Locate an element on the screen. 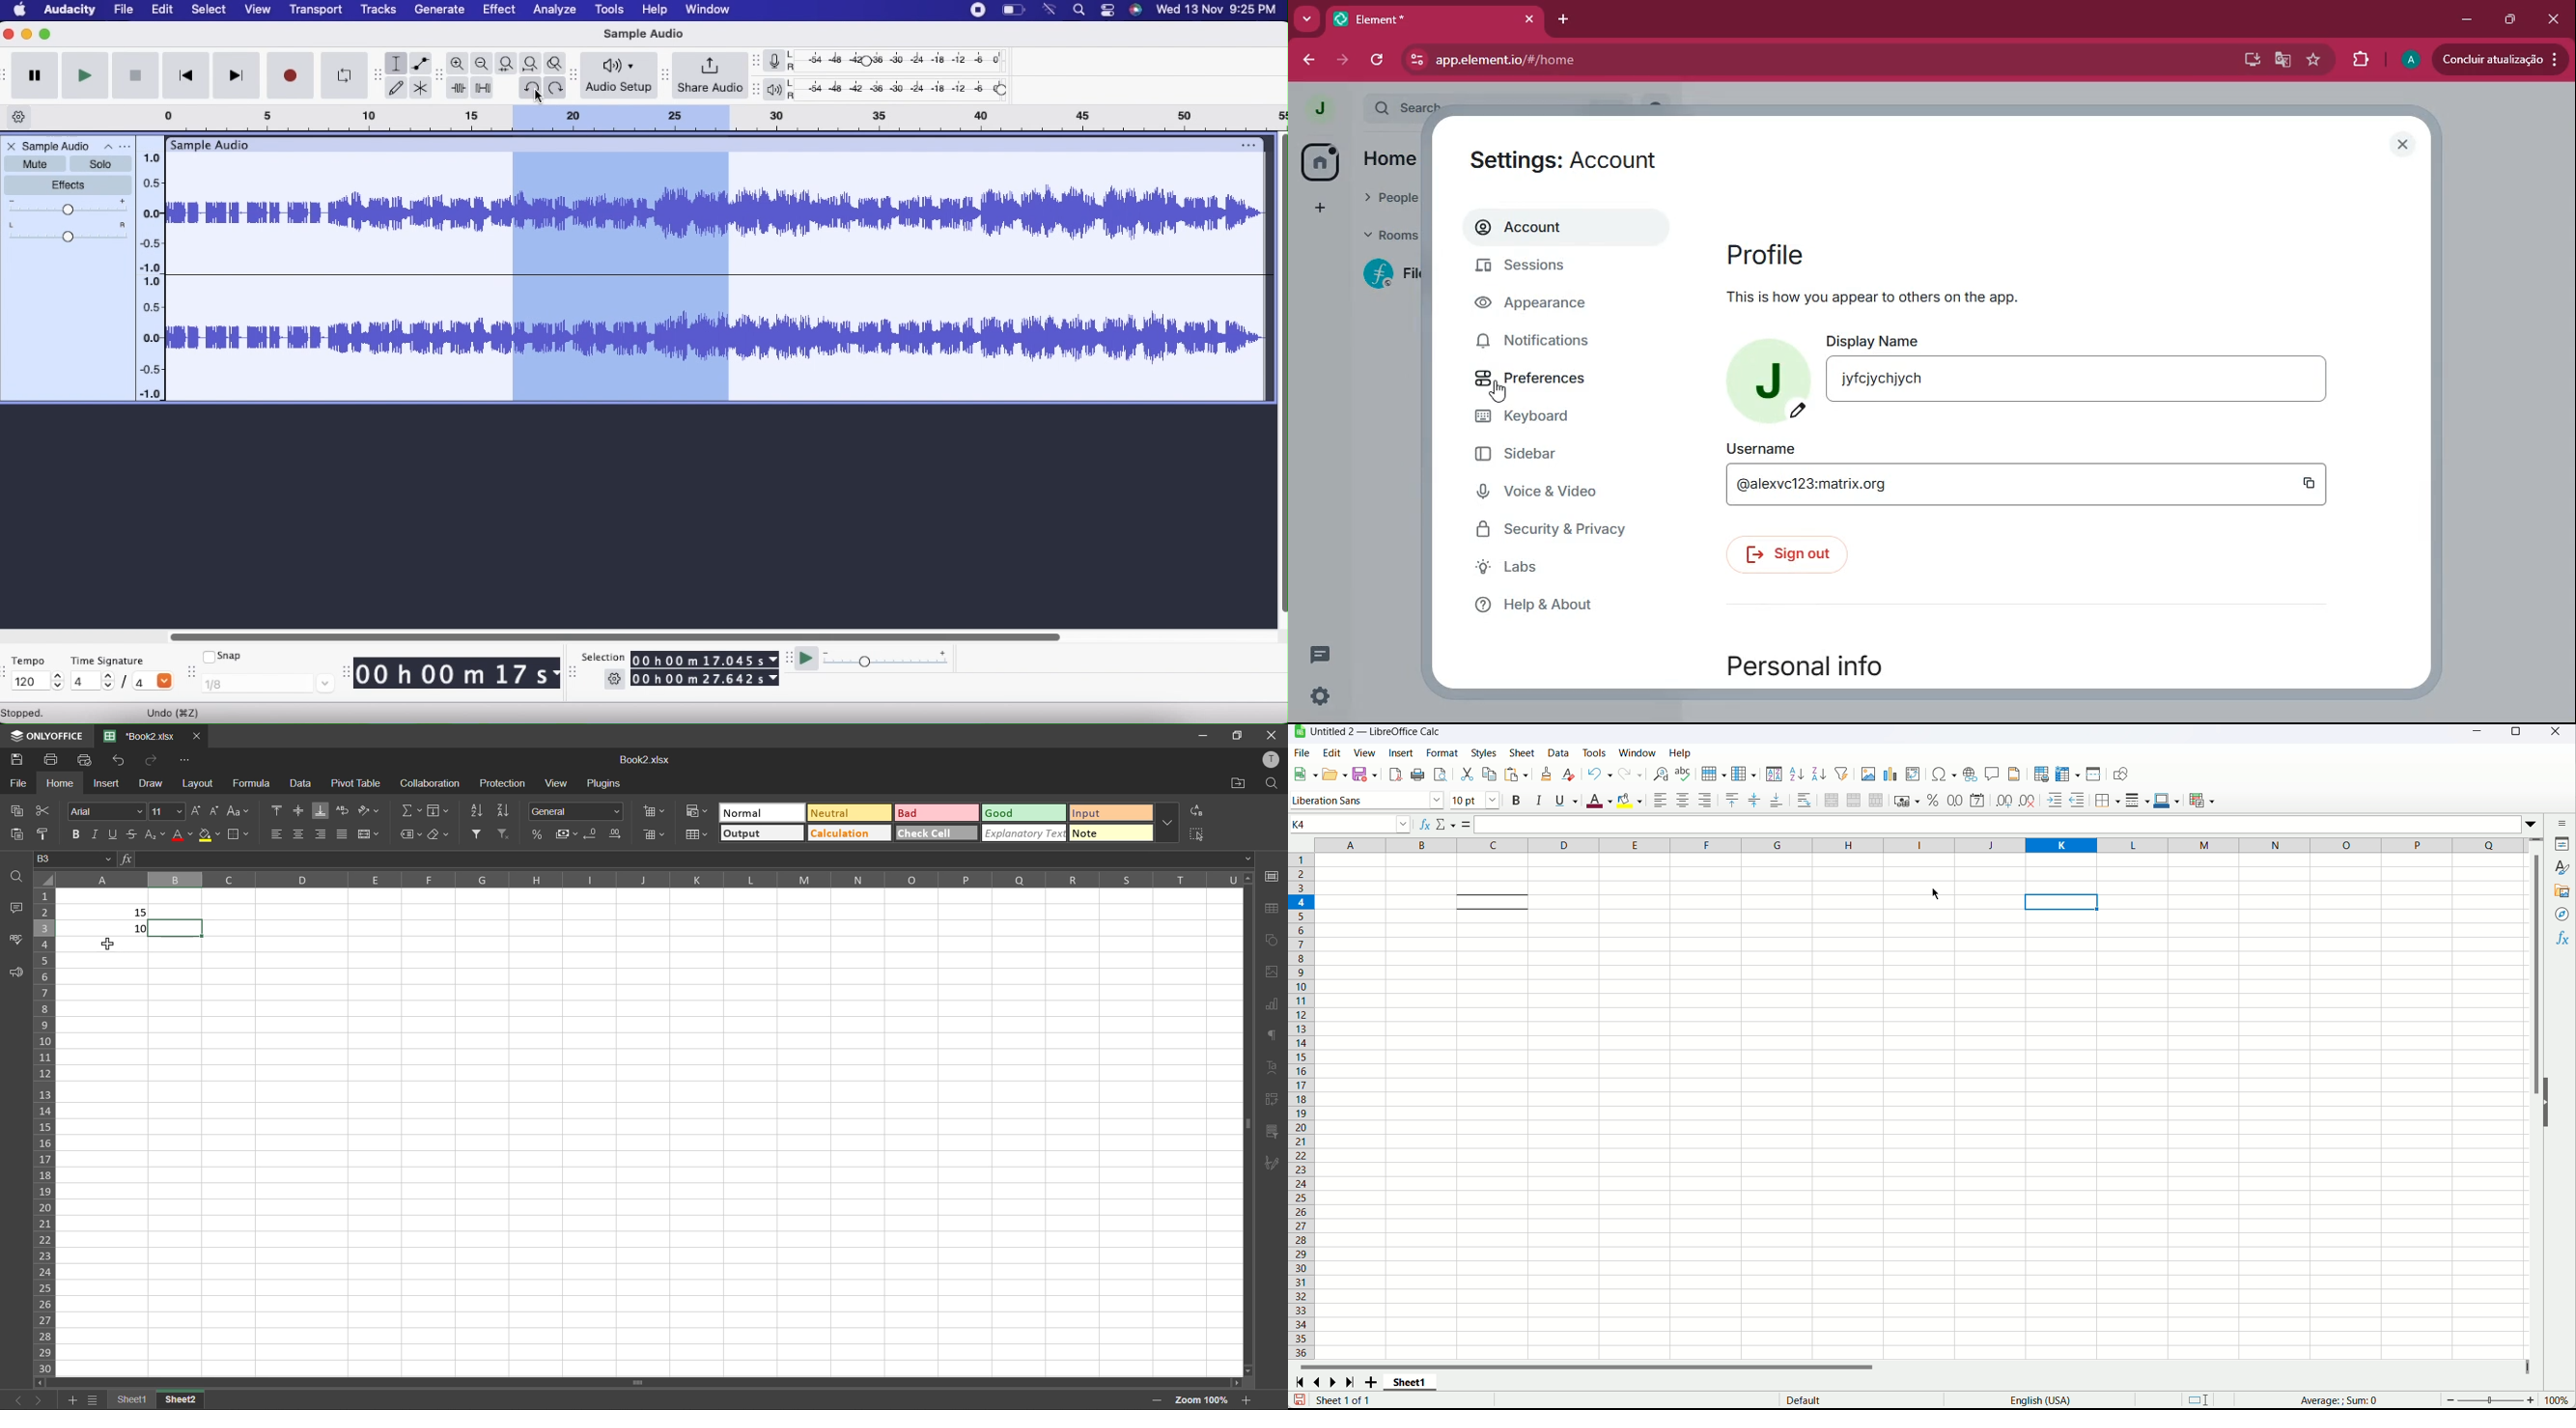  cut is located at coordinates (42, 812).